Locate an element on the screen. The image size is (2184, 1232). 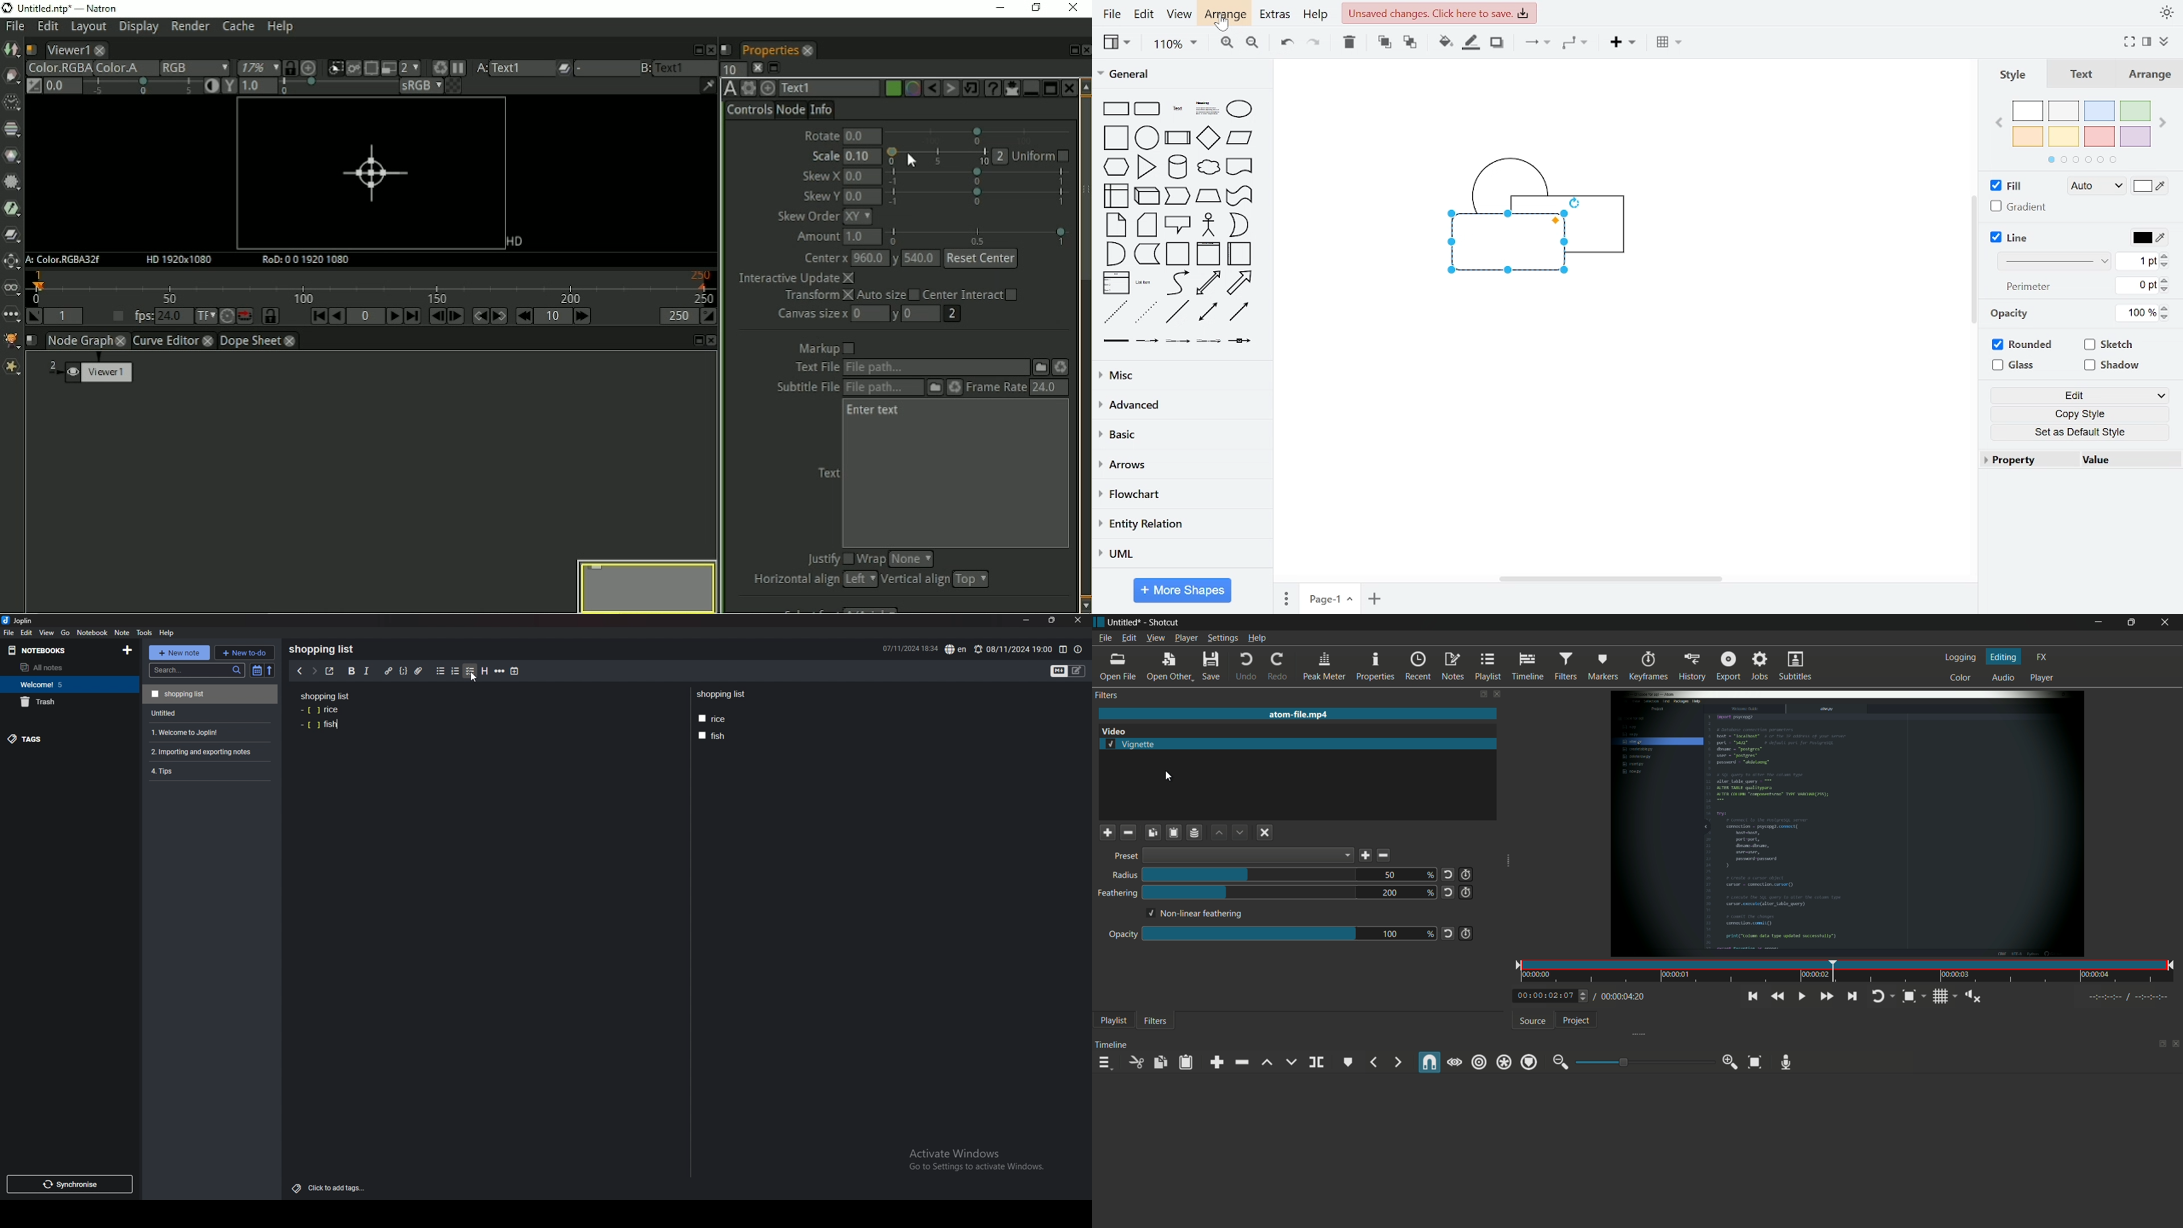
list item is located at coordinates (1143, 283).